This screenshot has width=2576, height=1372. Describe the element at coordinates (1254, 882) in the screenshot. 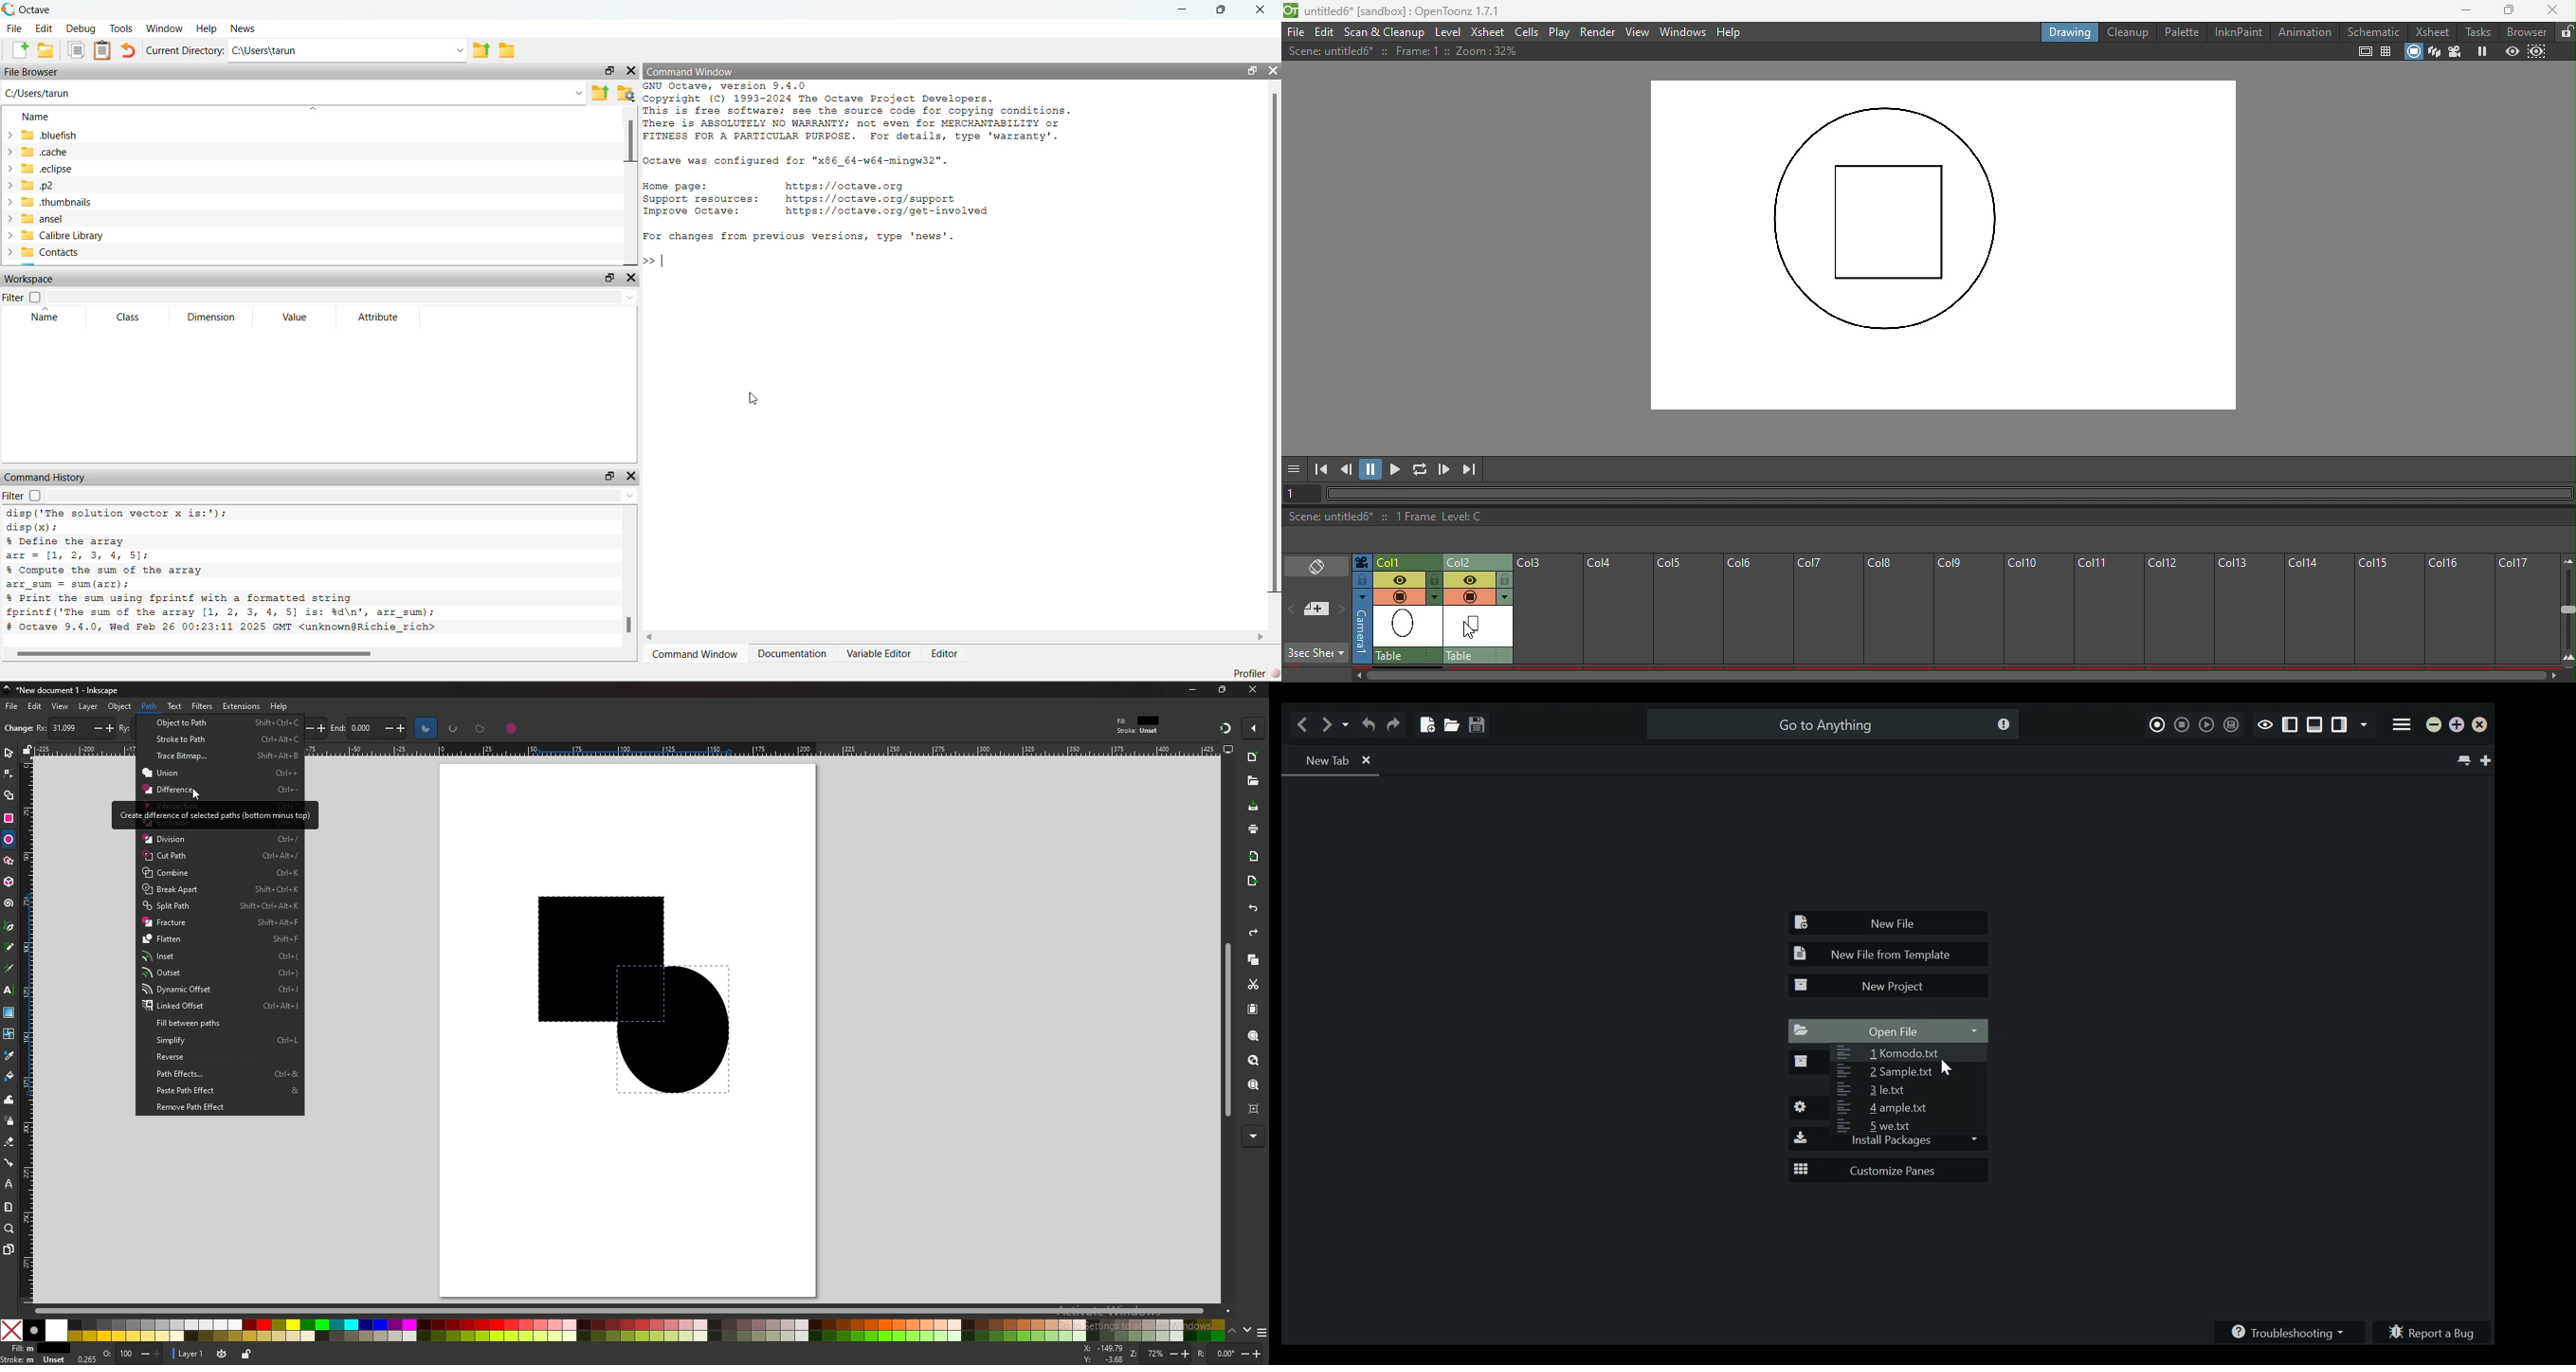

I see `export` at that location.